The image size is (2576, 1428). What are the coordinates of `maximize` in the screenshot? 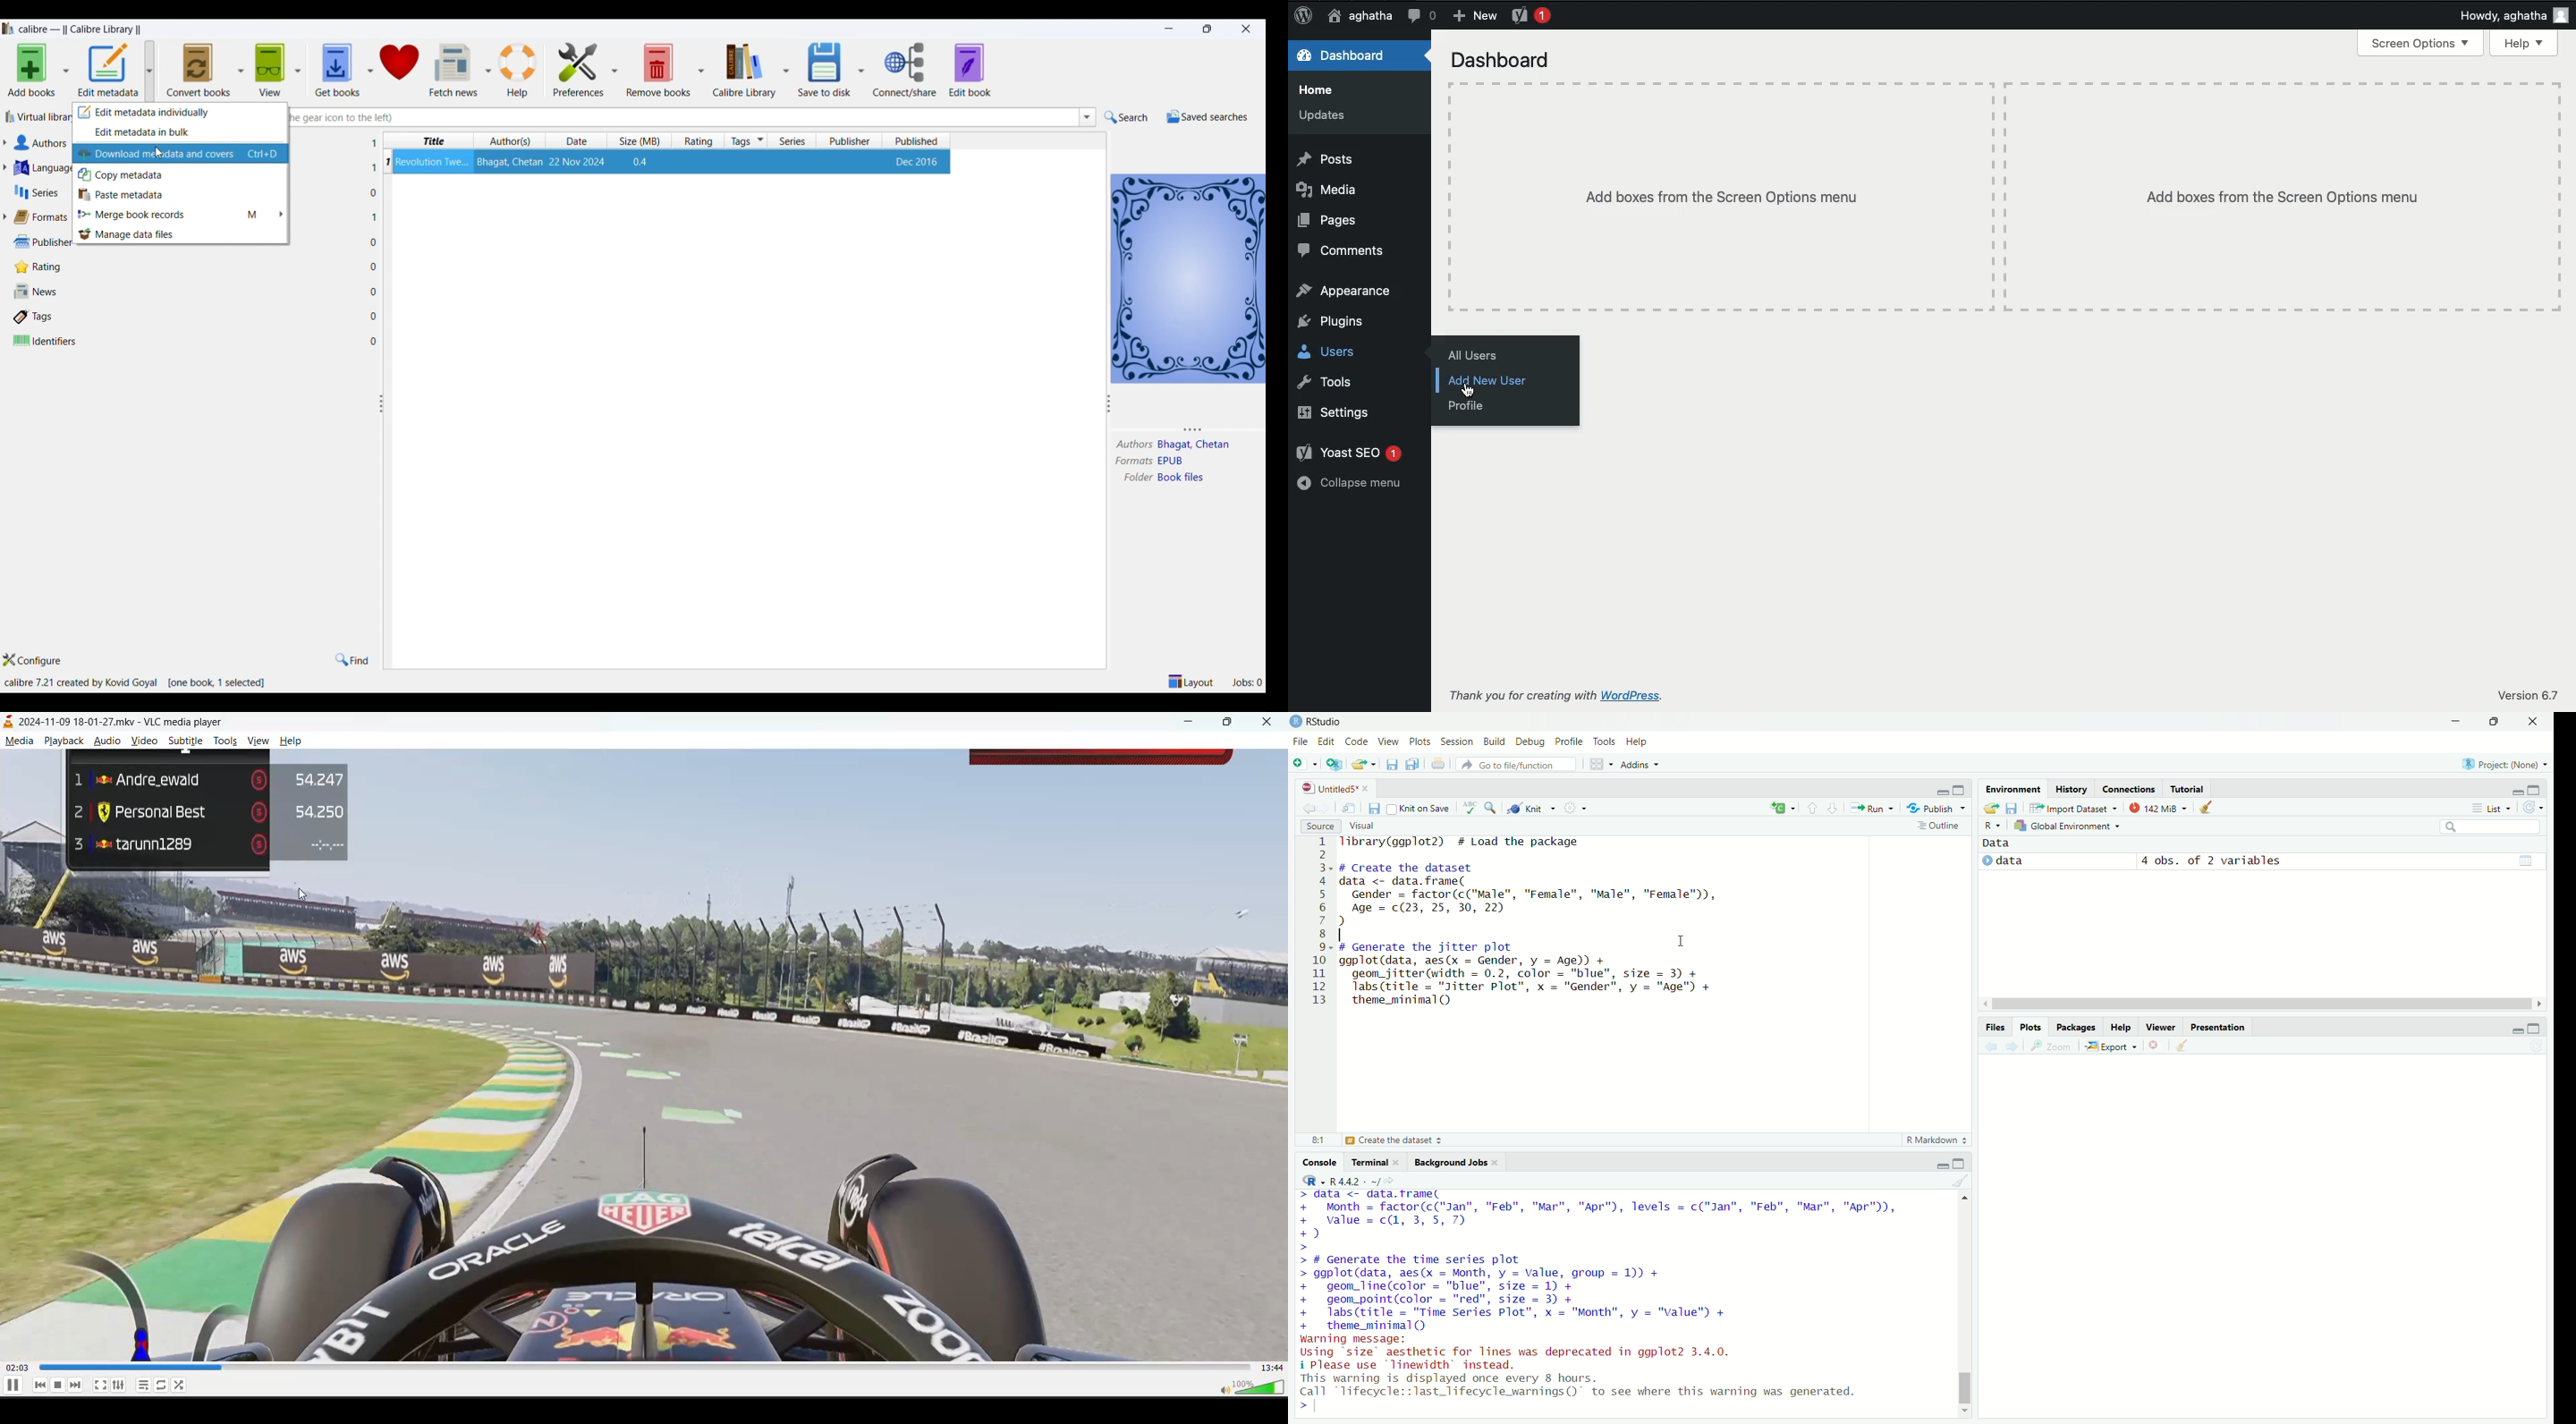 It's located at (1962, 1162).